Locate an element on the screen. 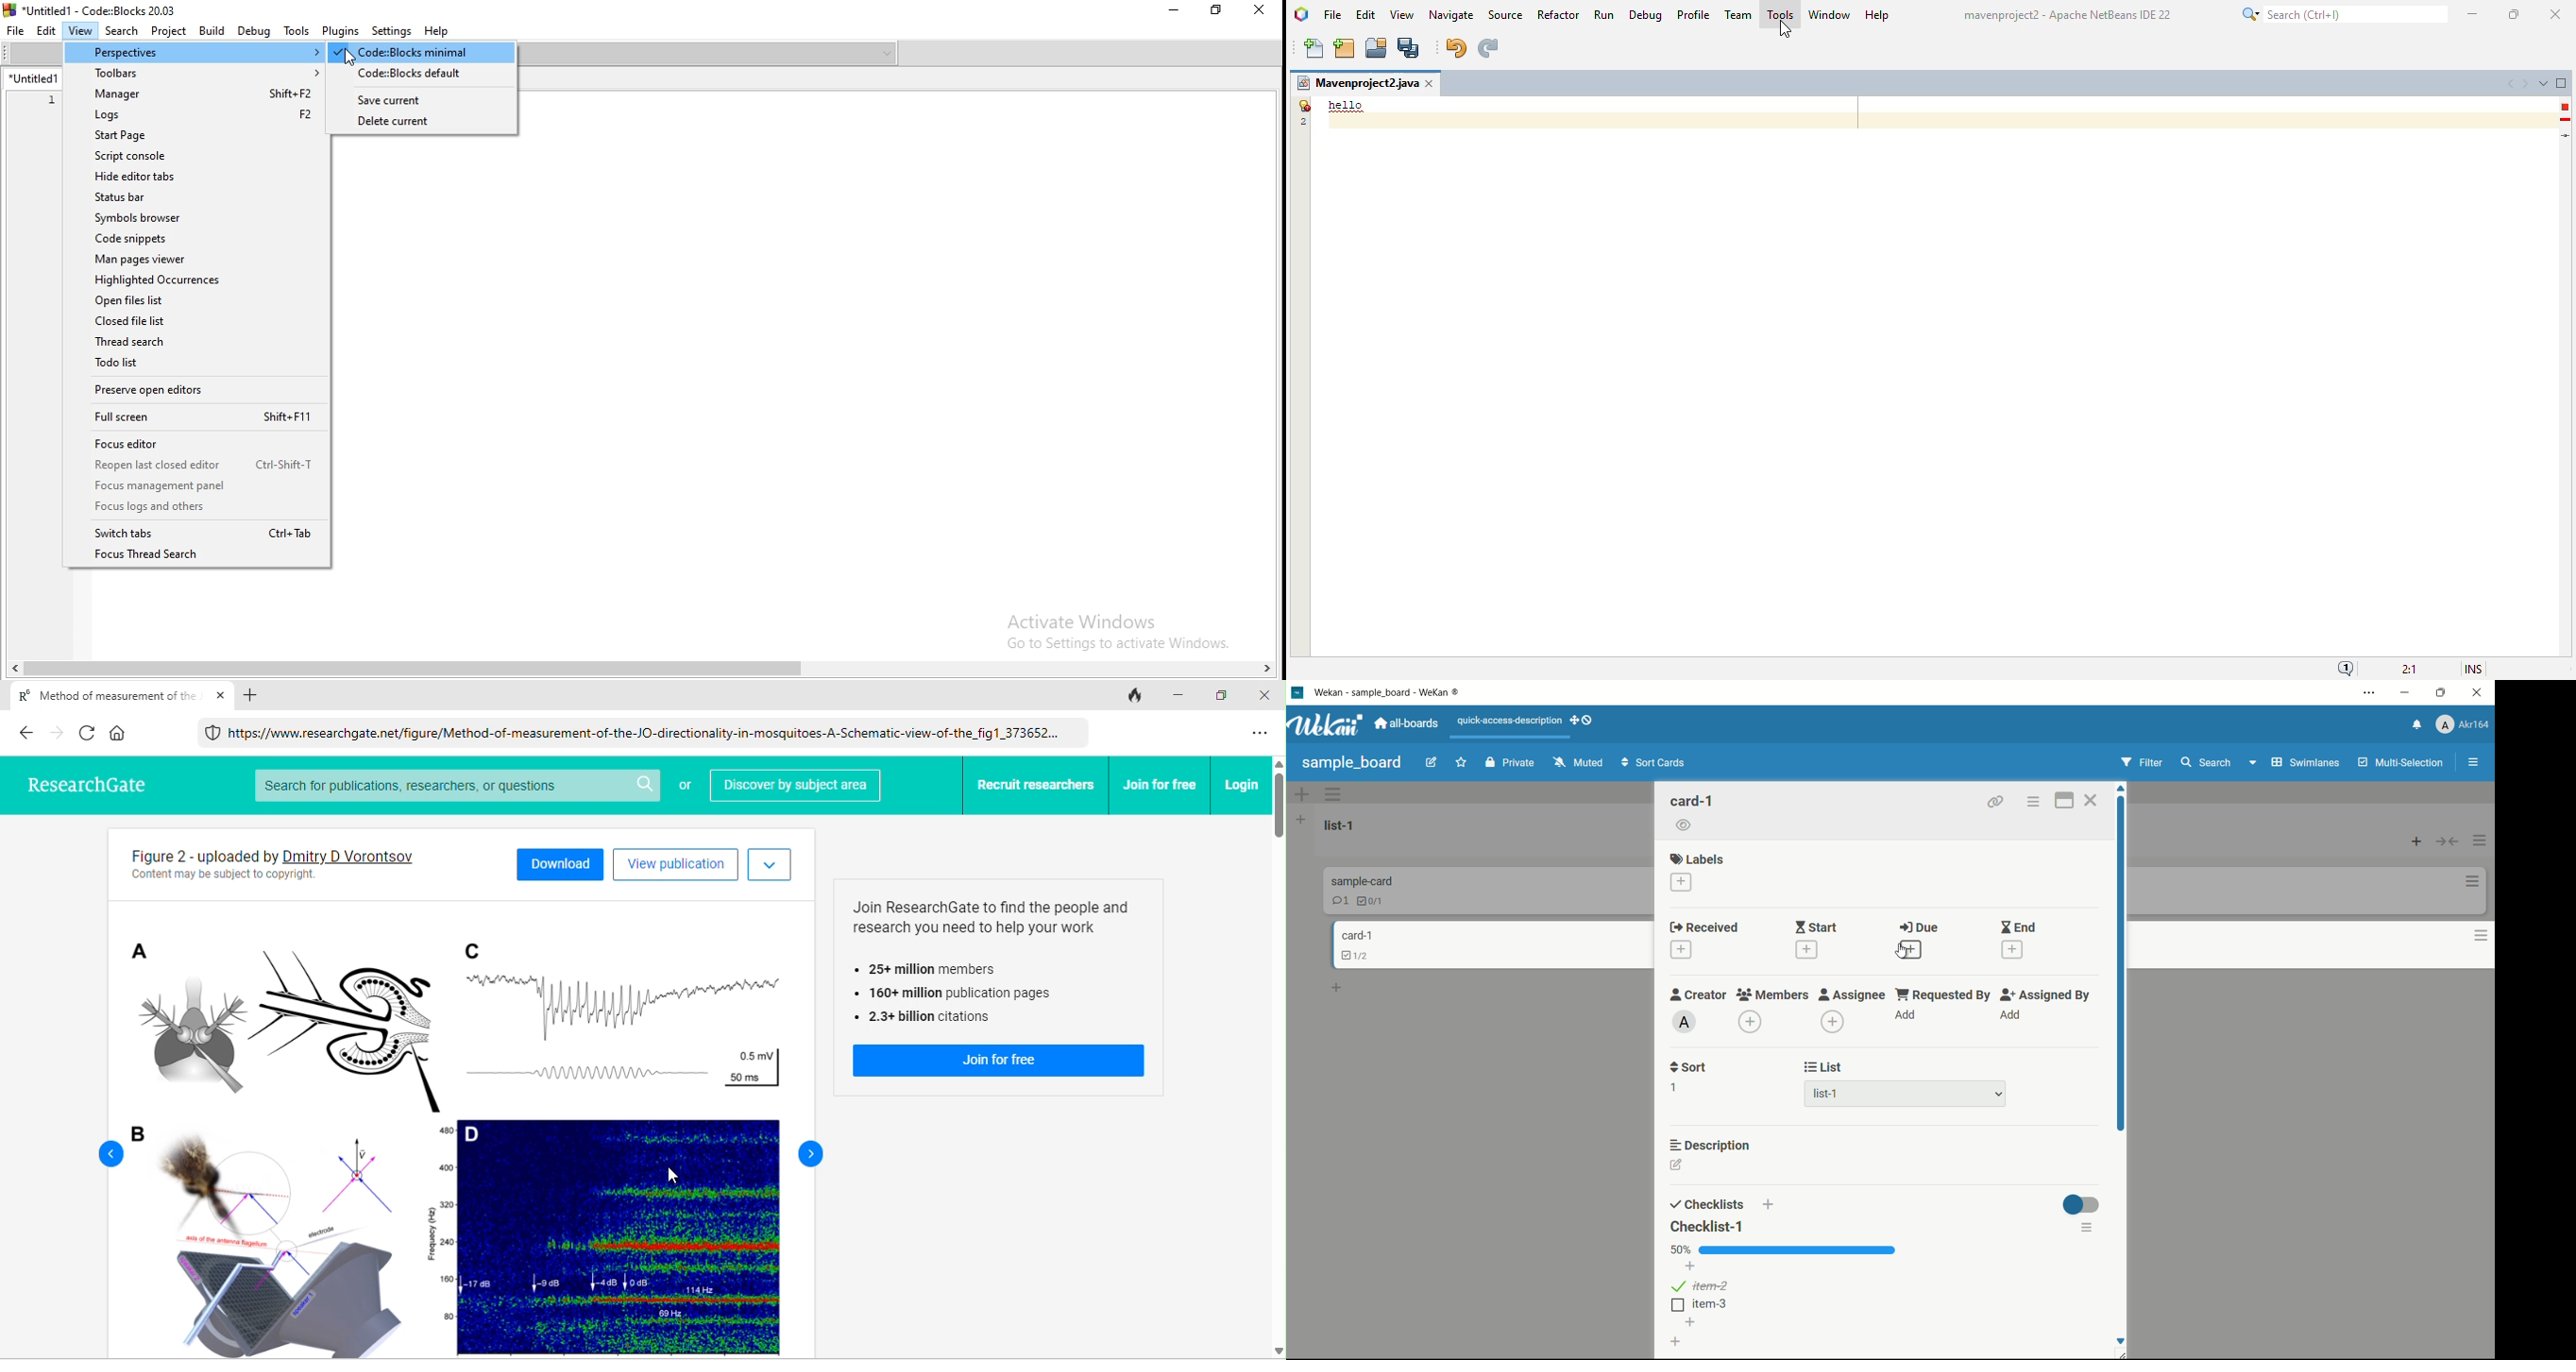  source is located at coordinates (1505, 15).